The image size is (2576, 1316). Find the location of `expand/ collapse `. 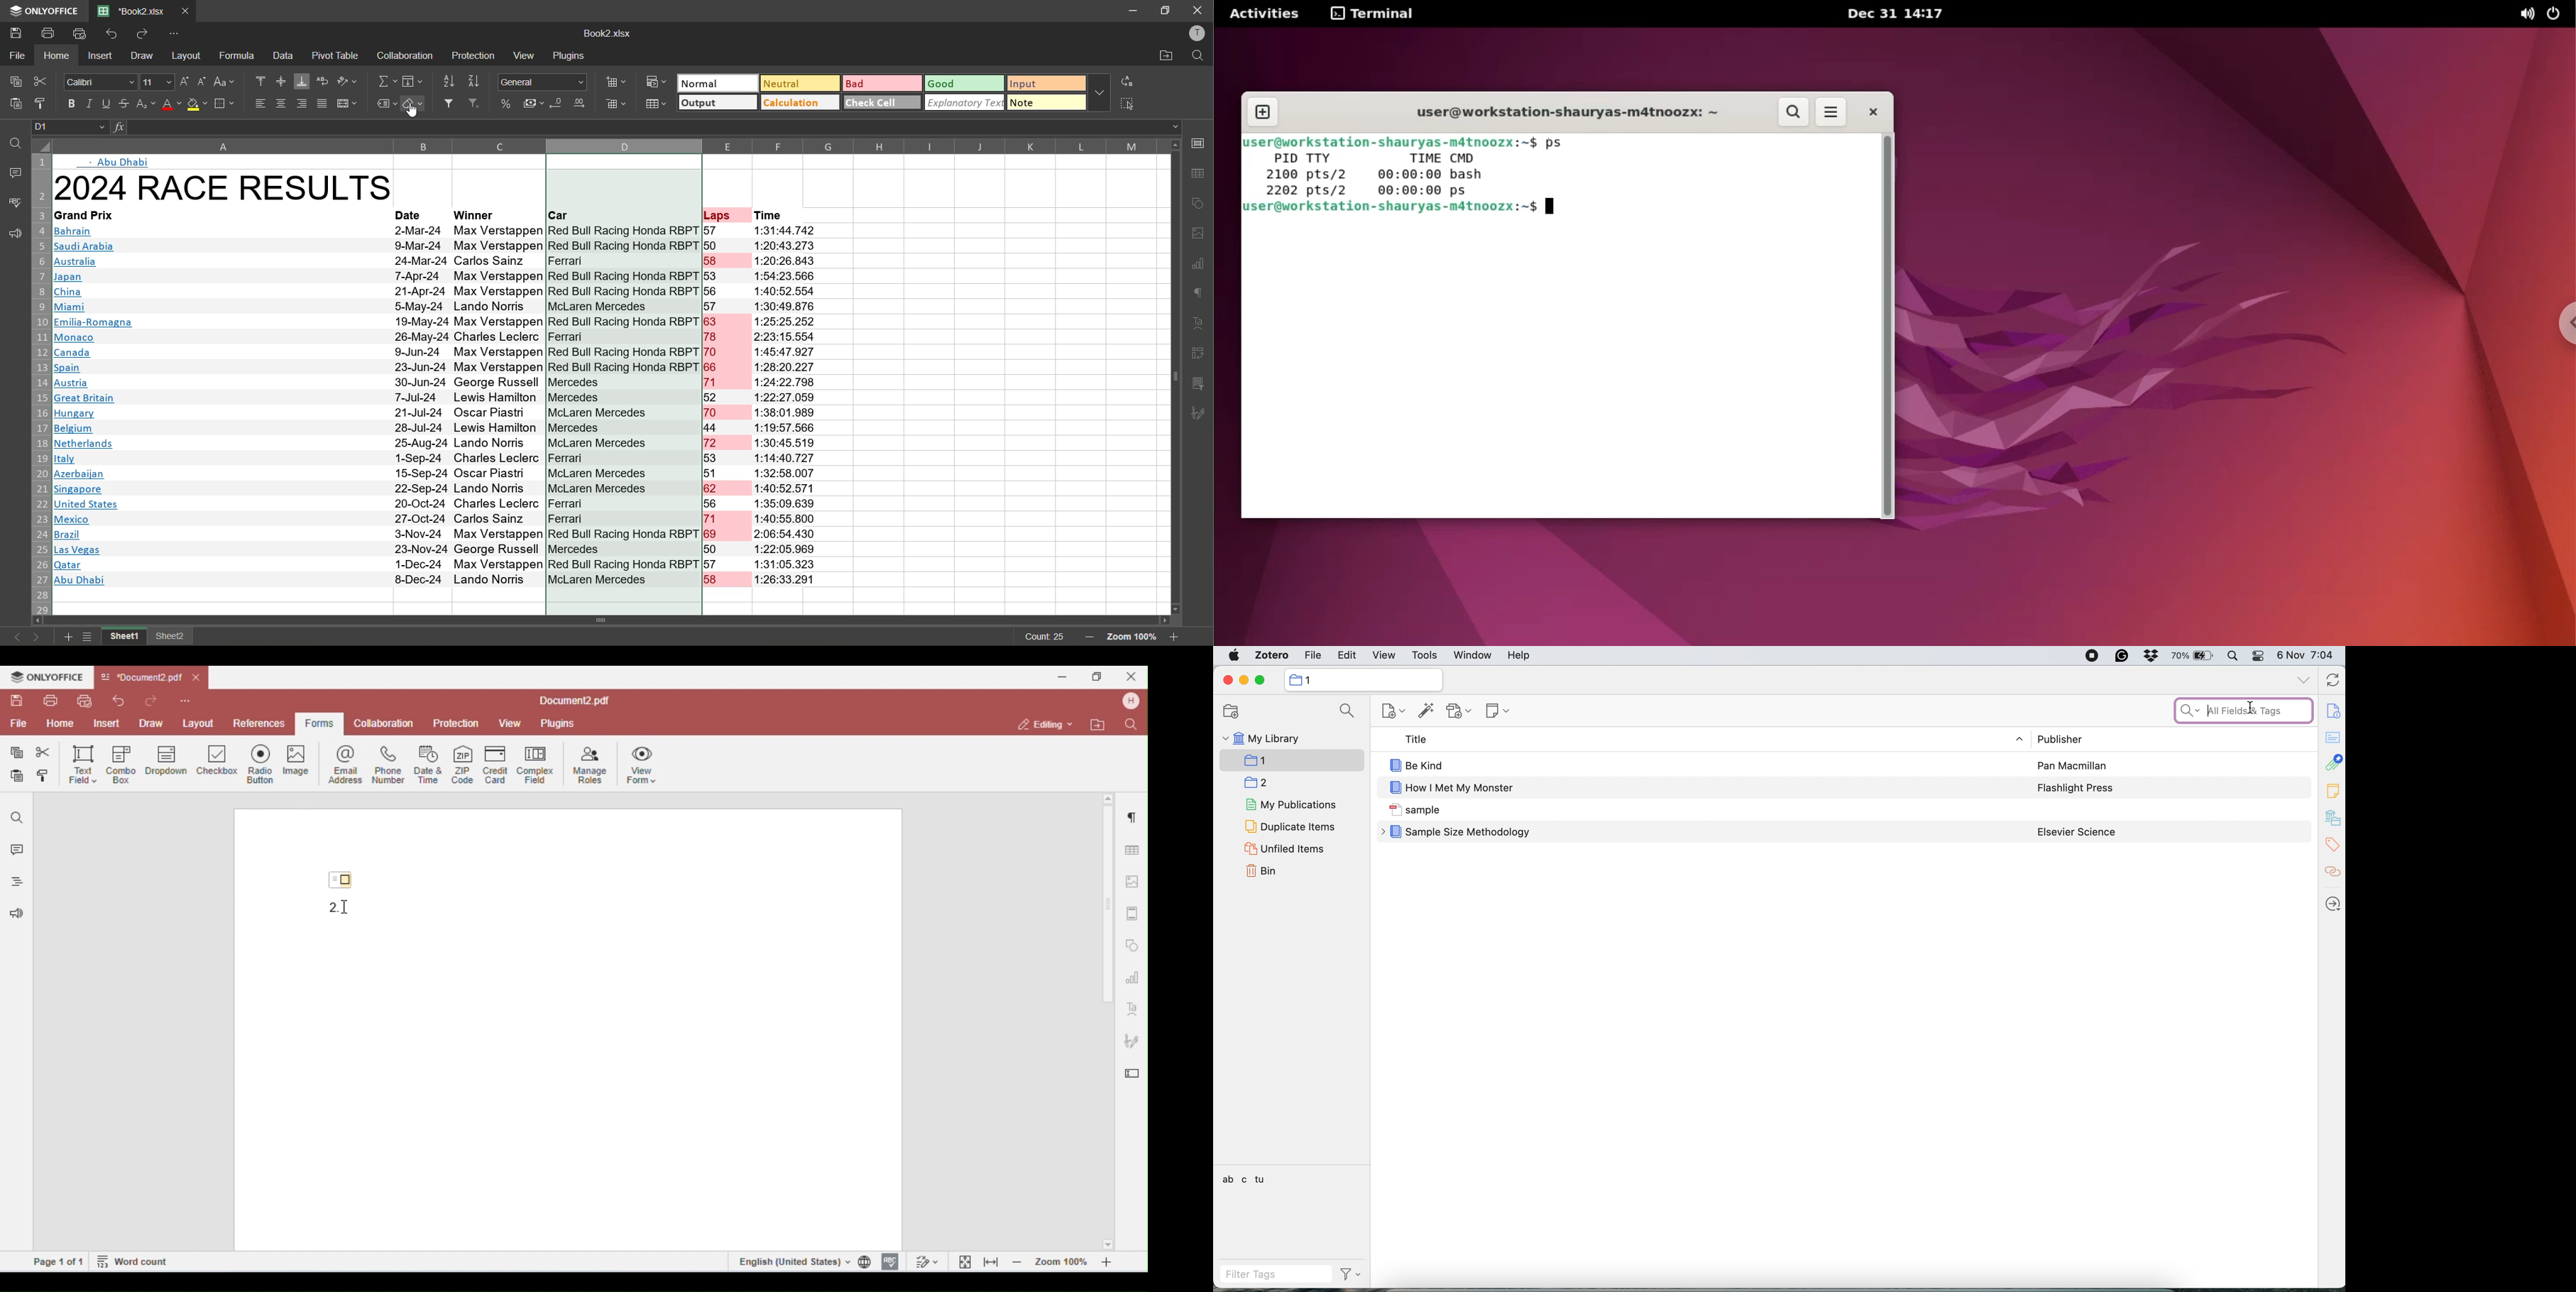

expand/ collapse  is located at coordinates (2021, 739).